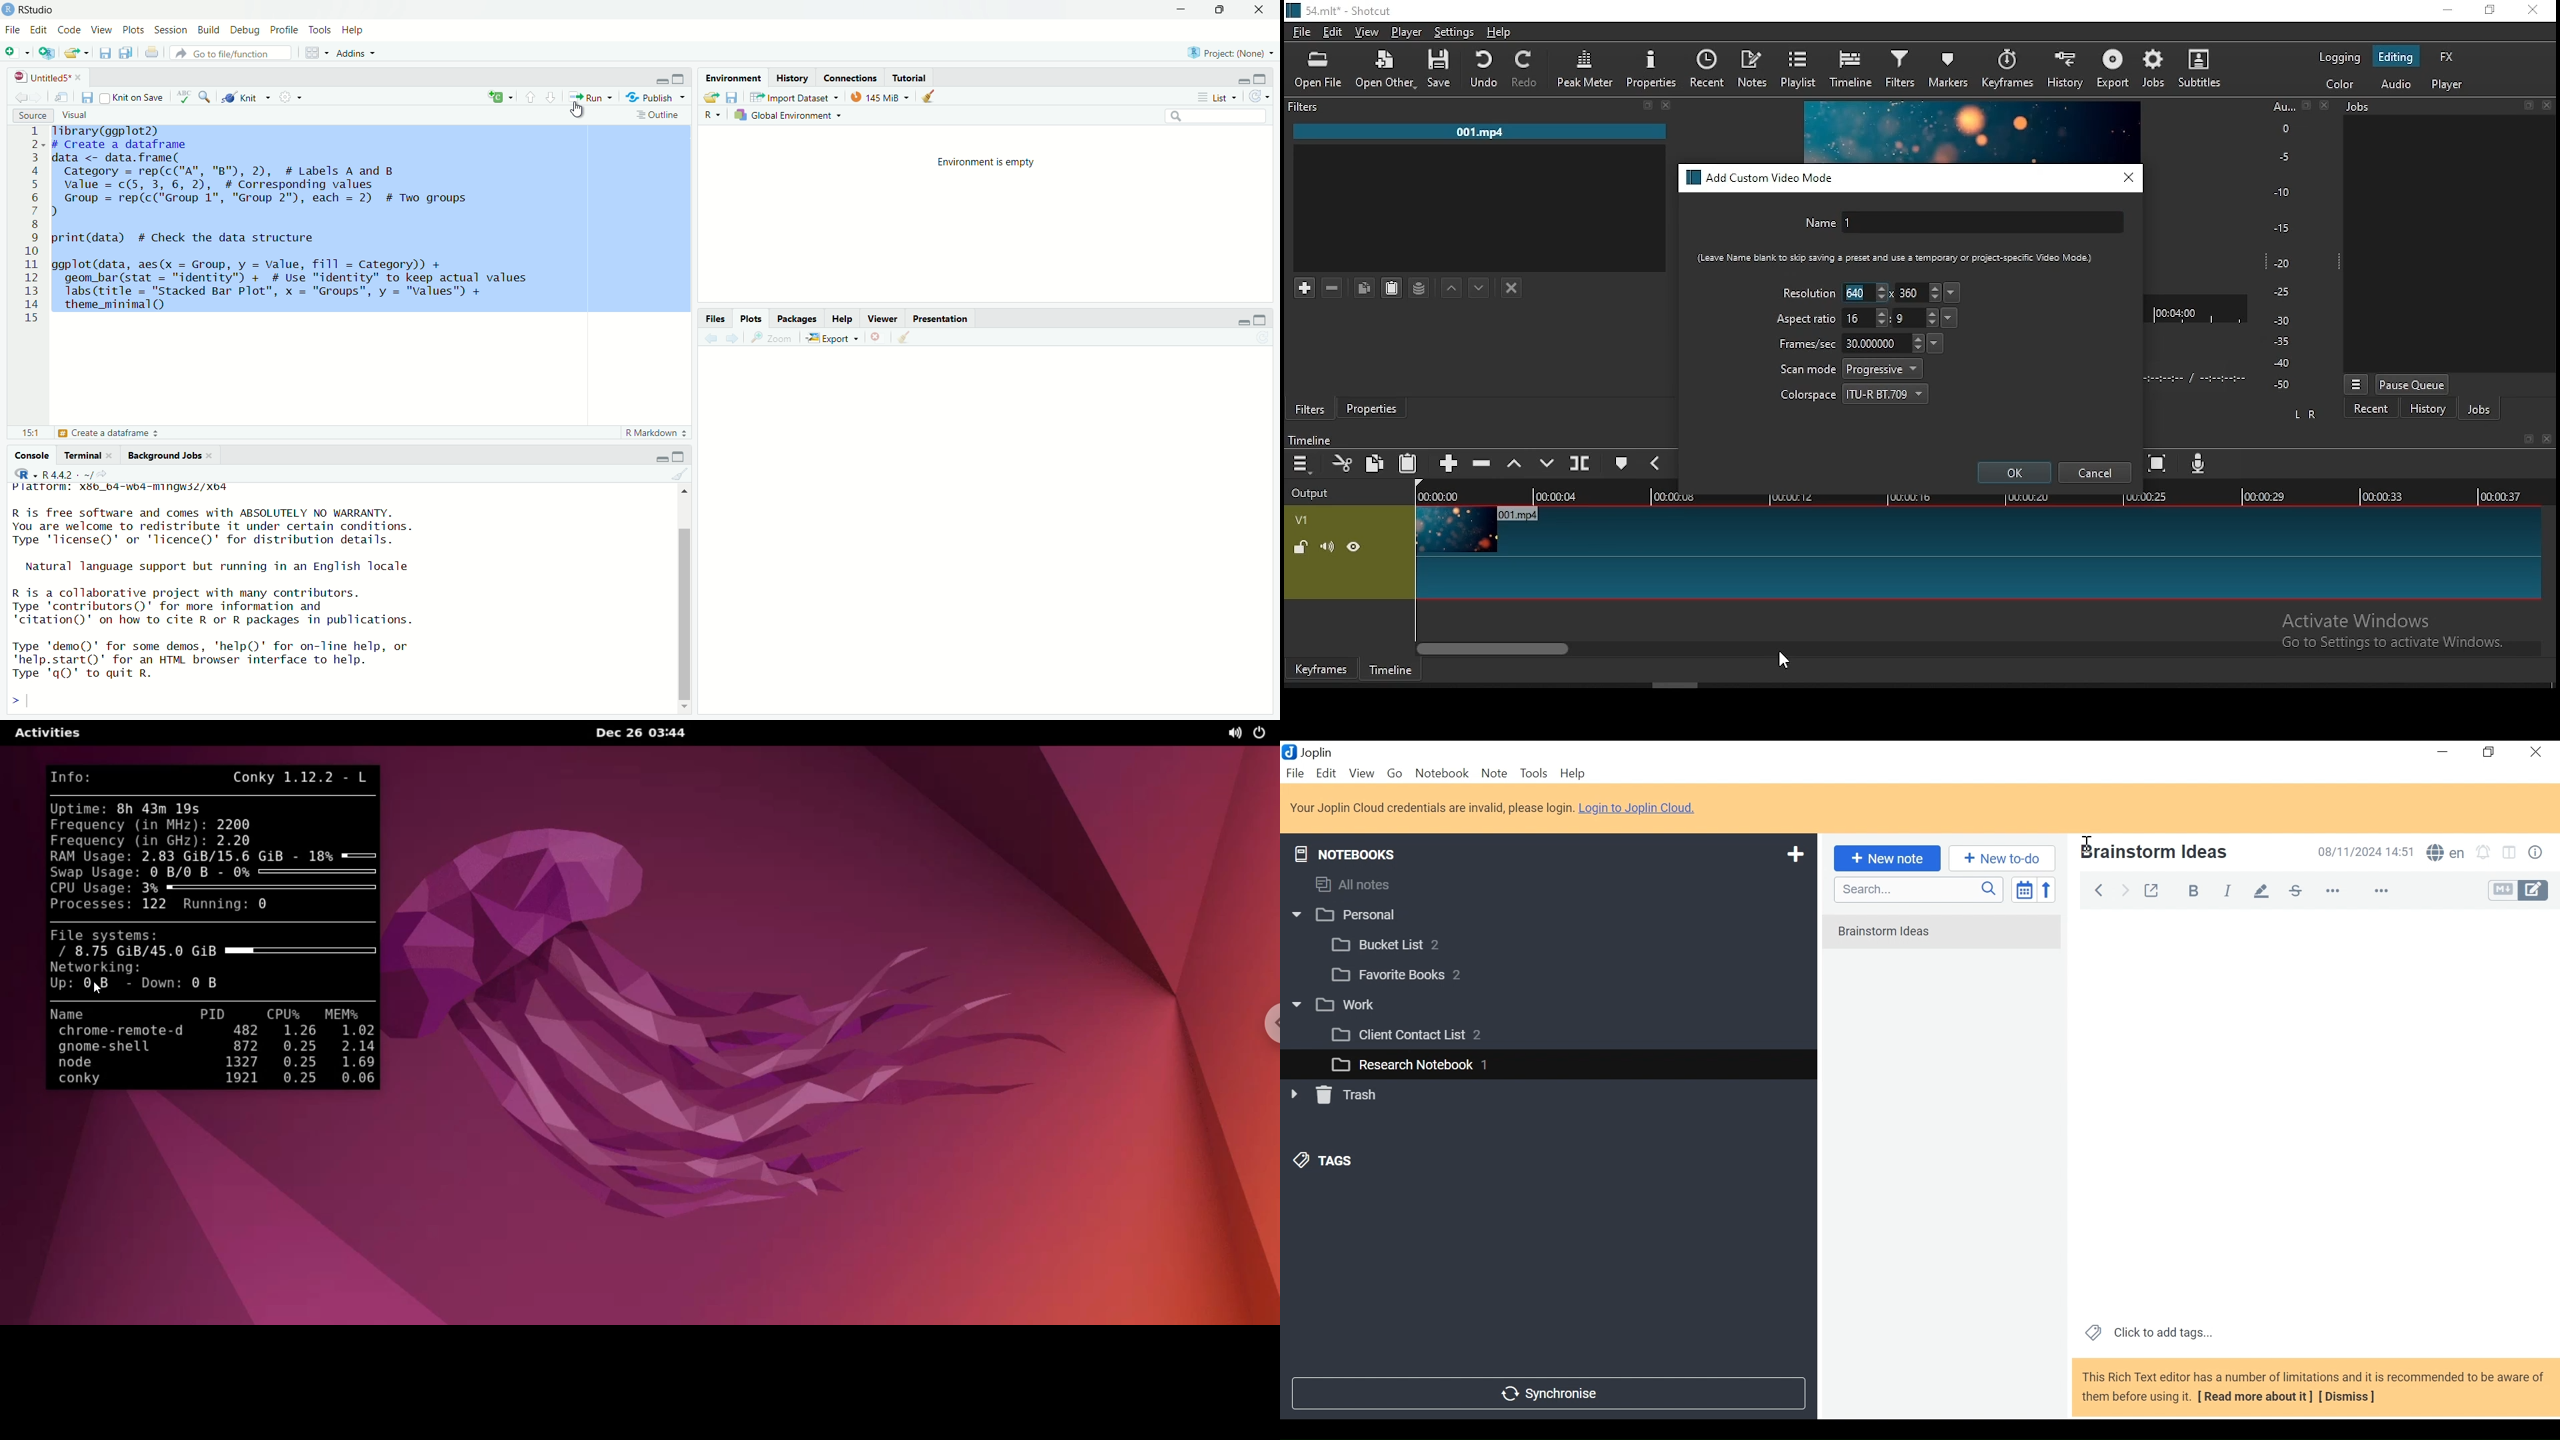  I want to click on Note Name, so click(2182, 853).